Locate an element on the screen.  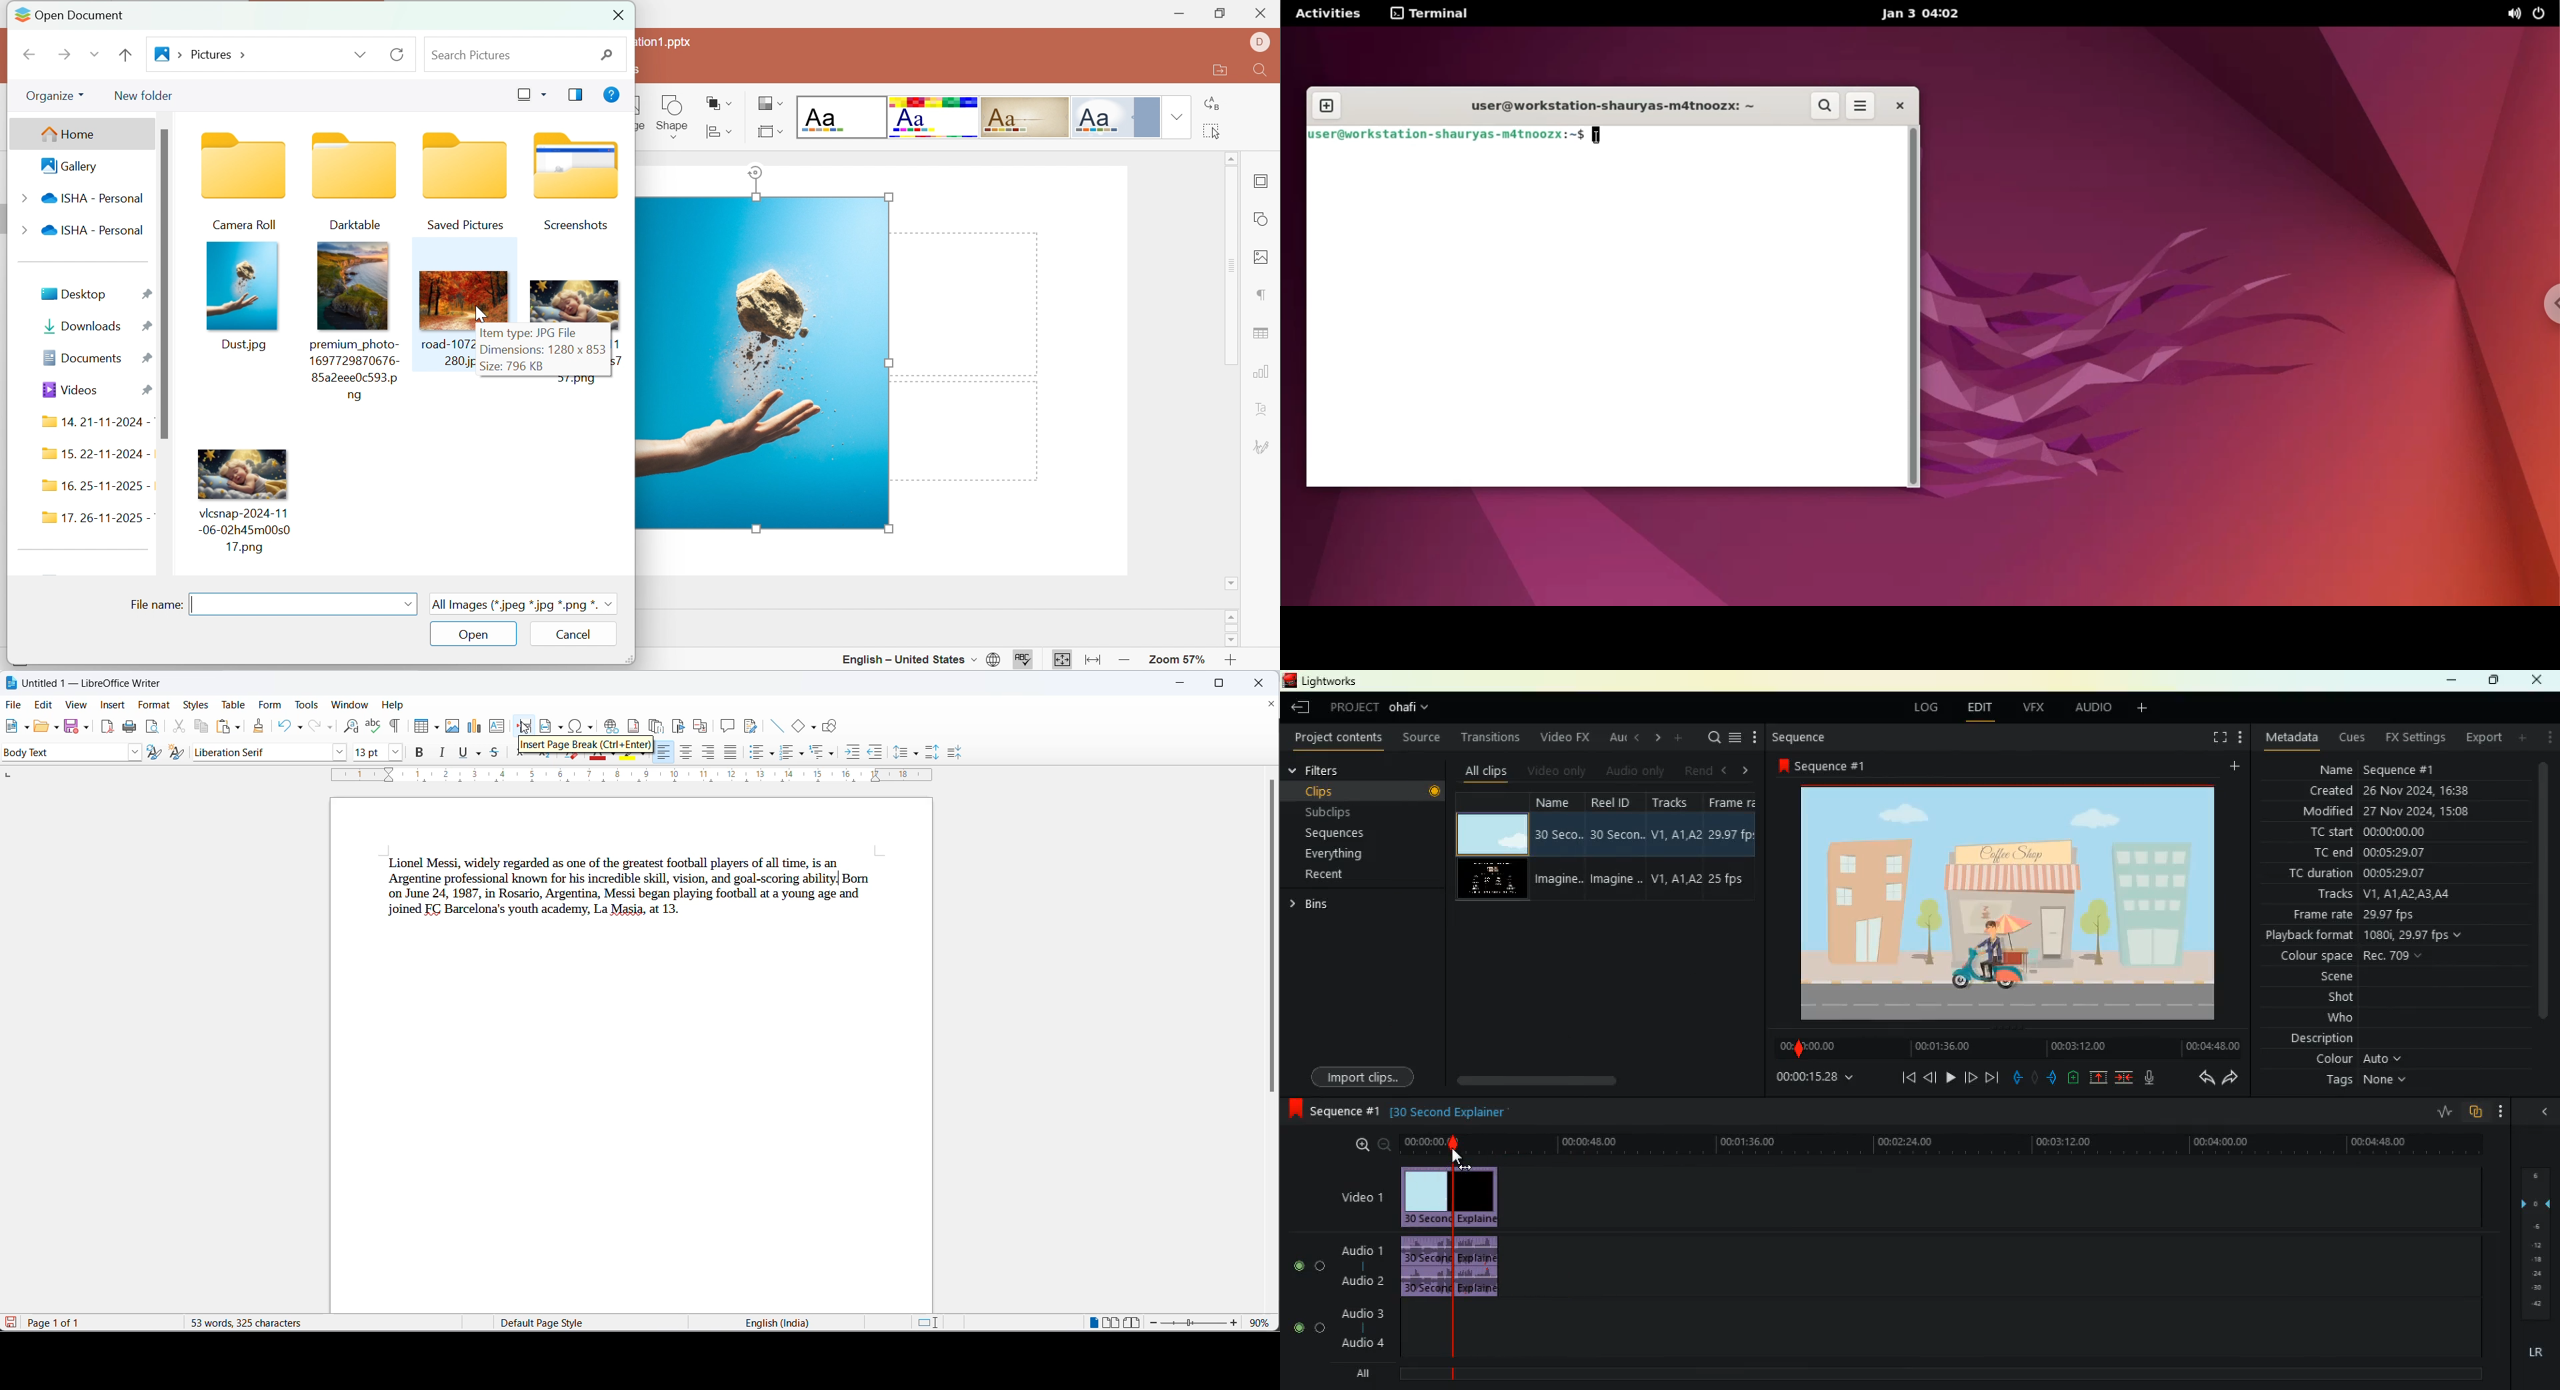
scaling is located at coordinates (646, 777).